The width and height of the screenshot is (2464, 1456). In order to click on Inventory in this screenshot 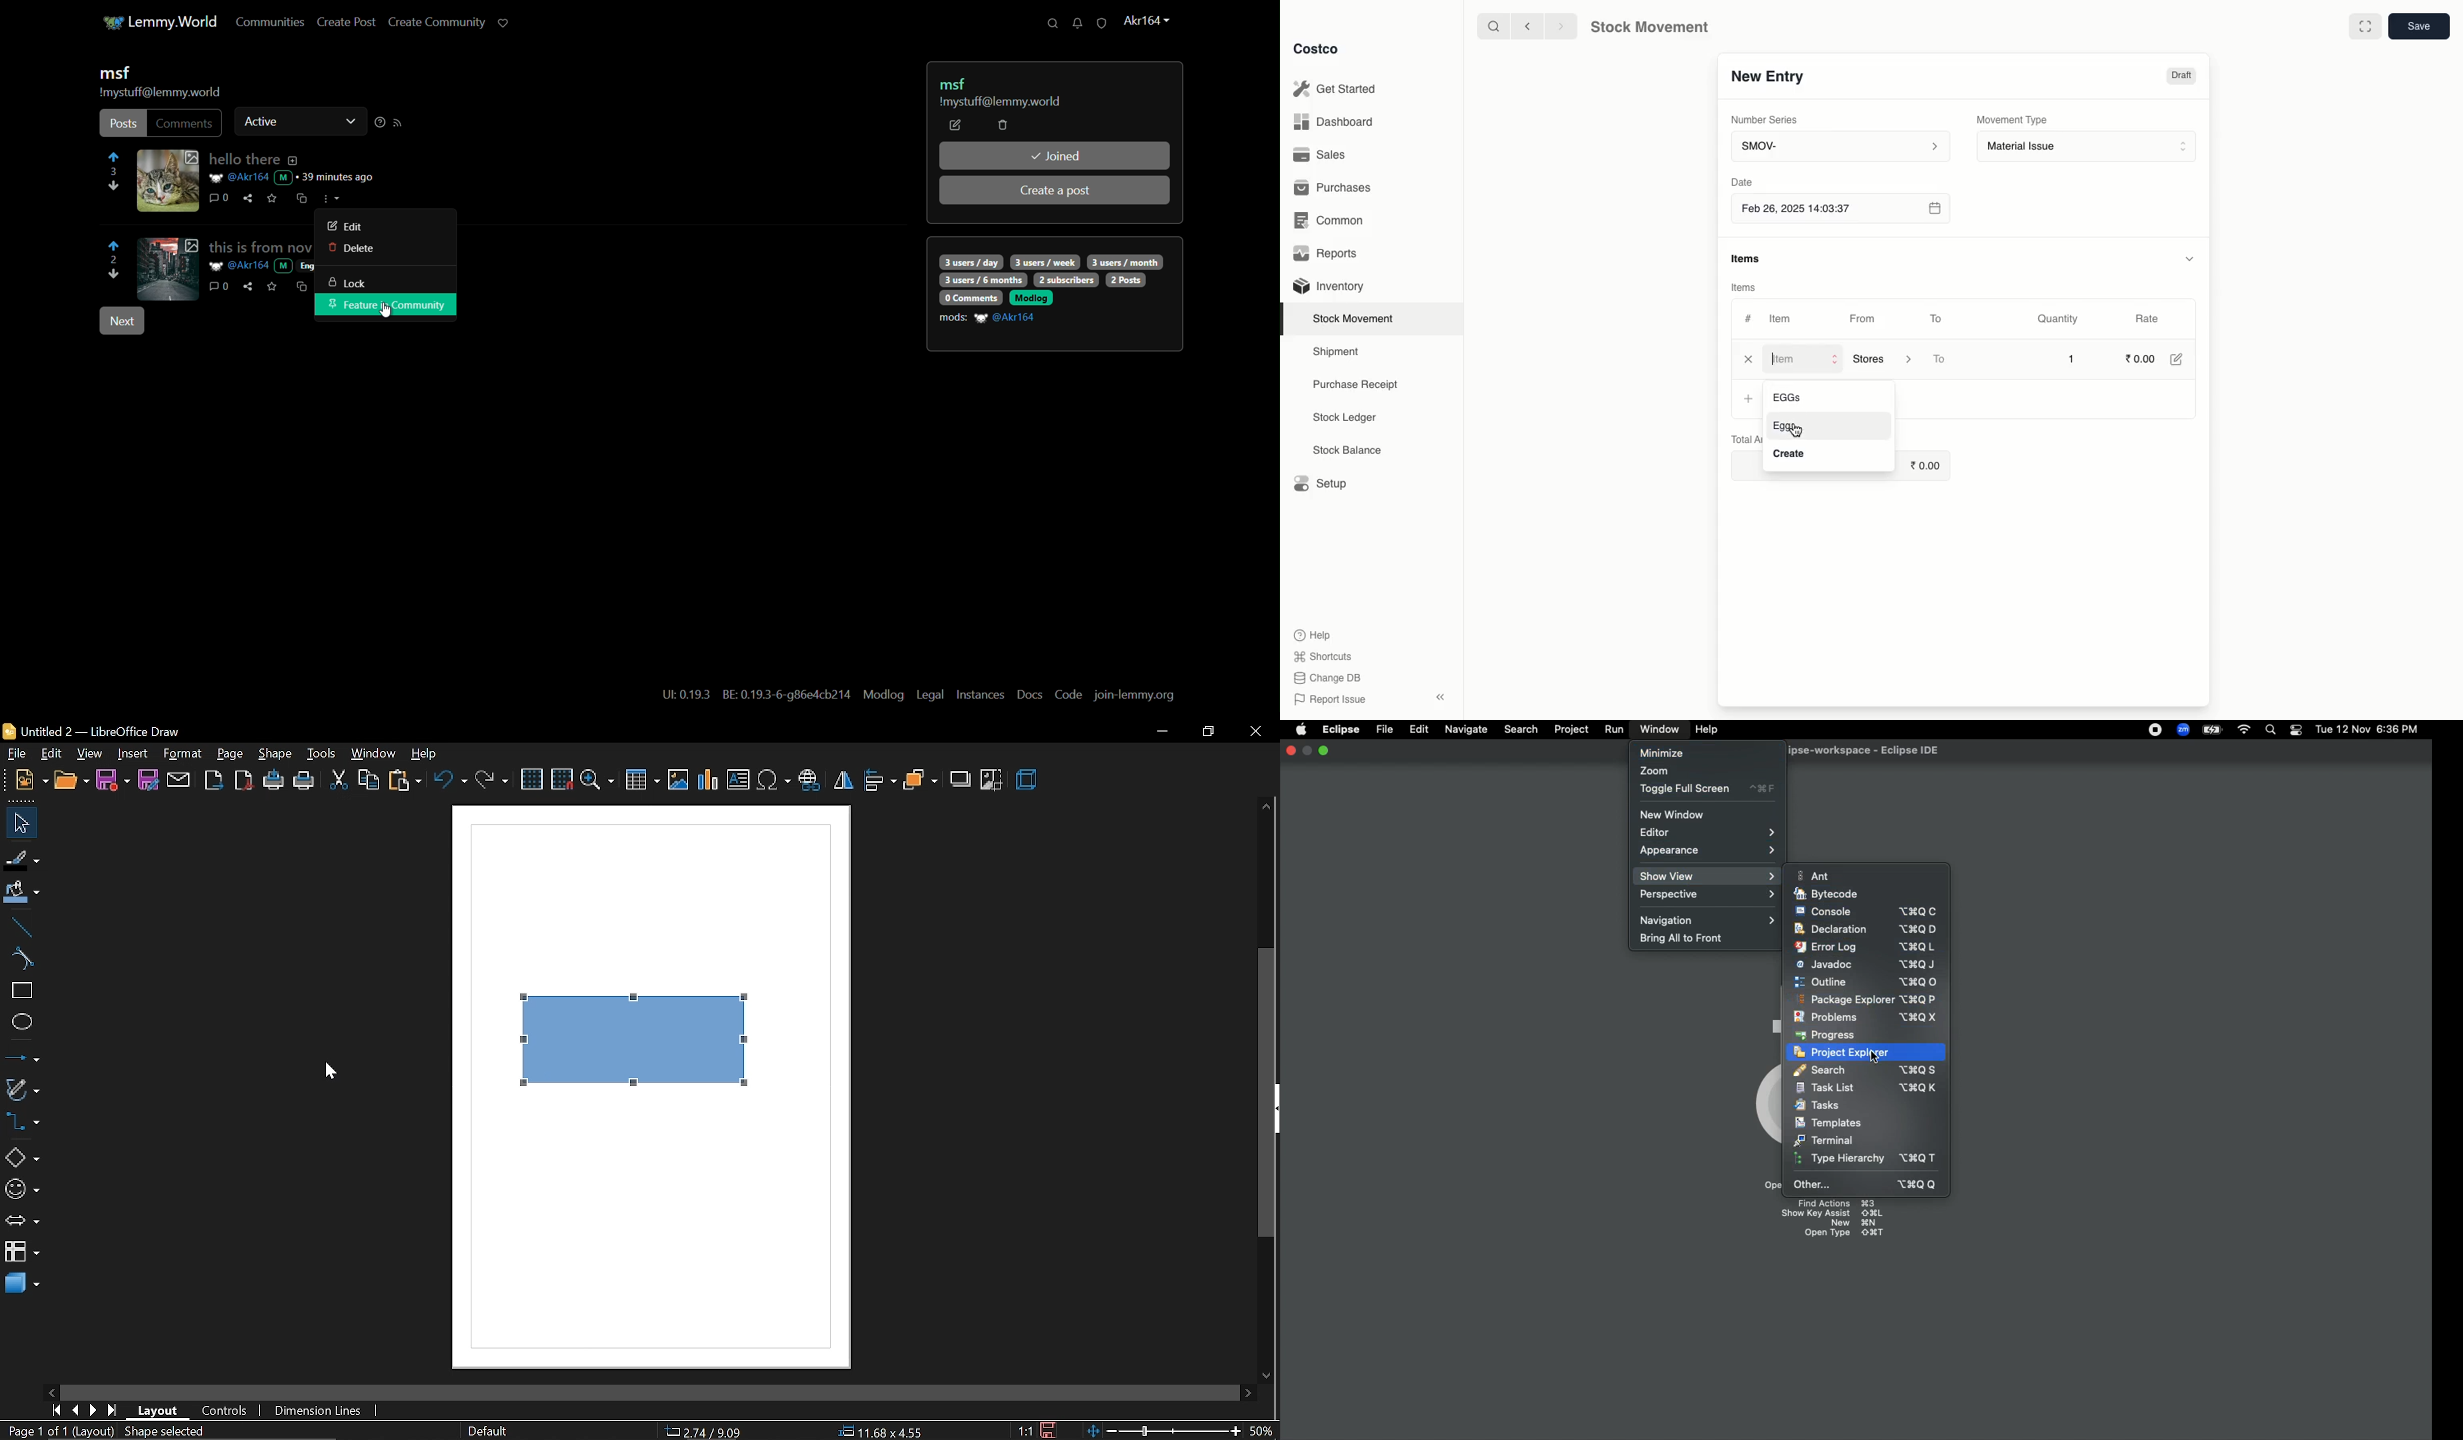, I will do `click(1331, 287)`.